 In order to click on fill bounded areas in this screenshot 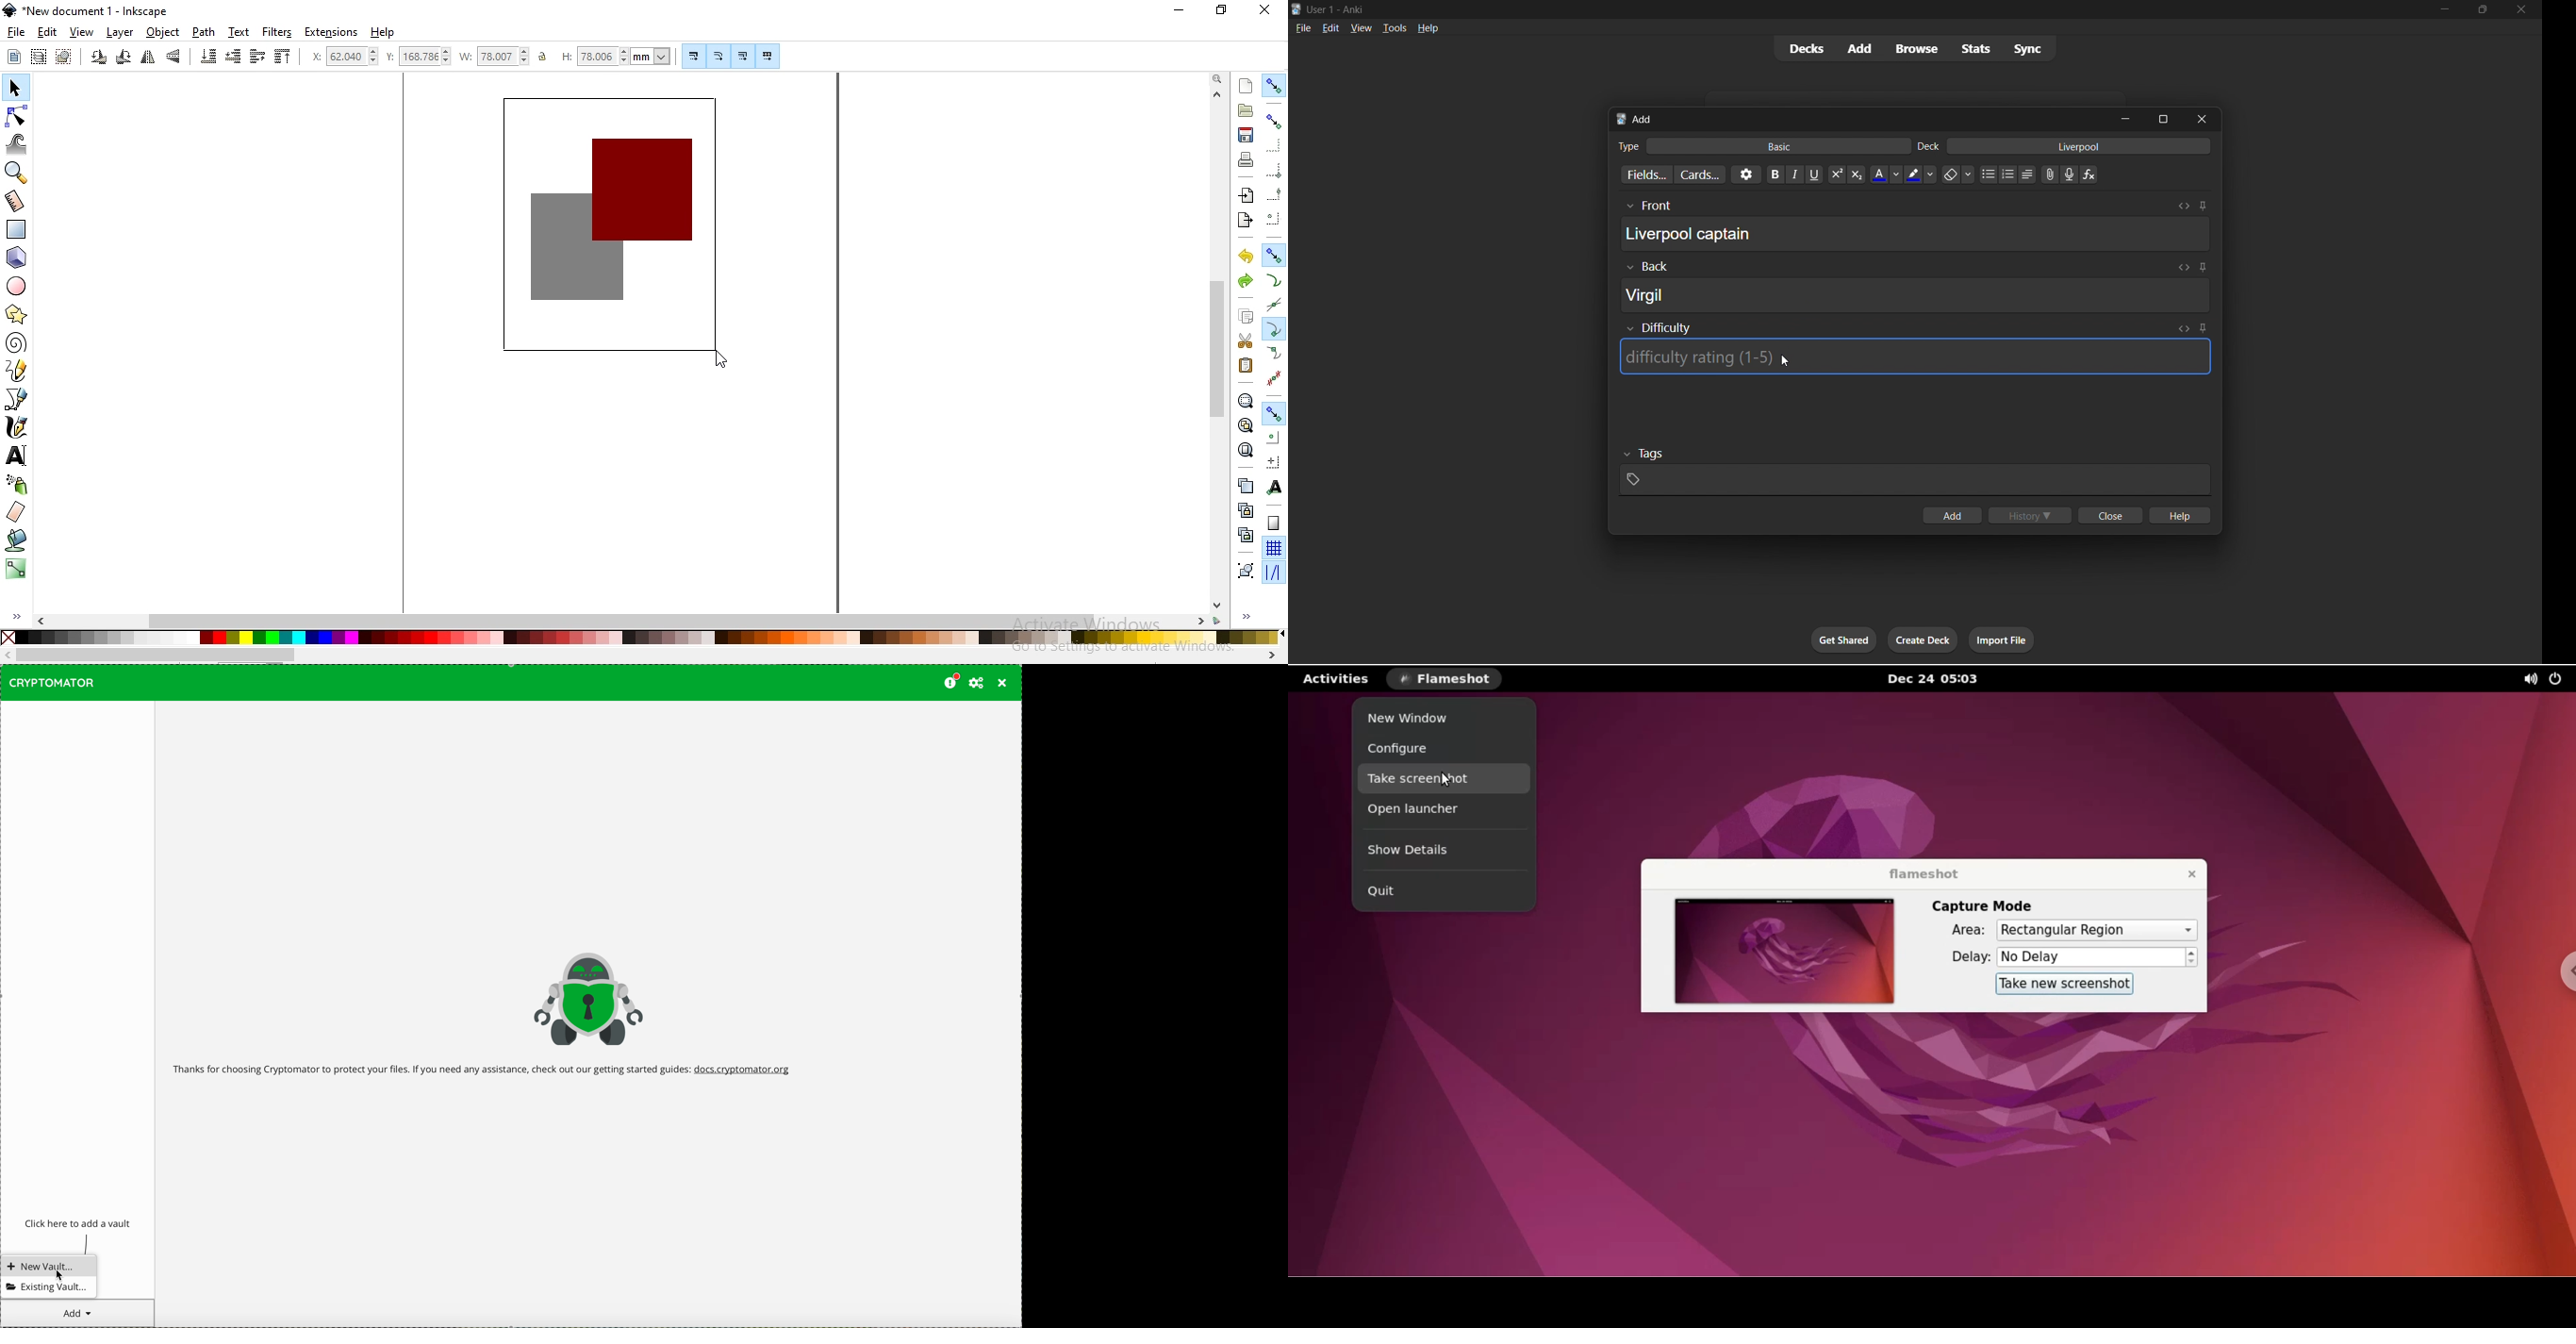, I will do `click(18, 540)`.